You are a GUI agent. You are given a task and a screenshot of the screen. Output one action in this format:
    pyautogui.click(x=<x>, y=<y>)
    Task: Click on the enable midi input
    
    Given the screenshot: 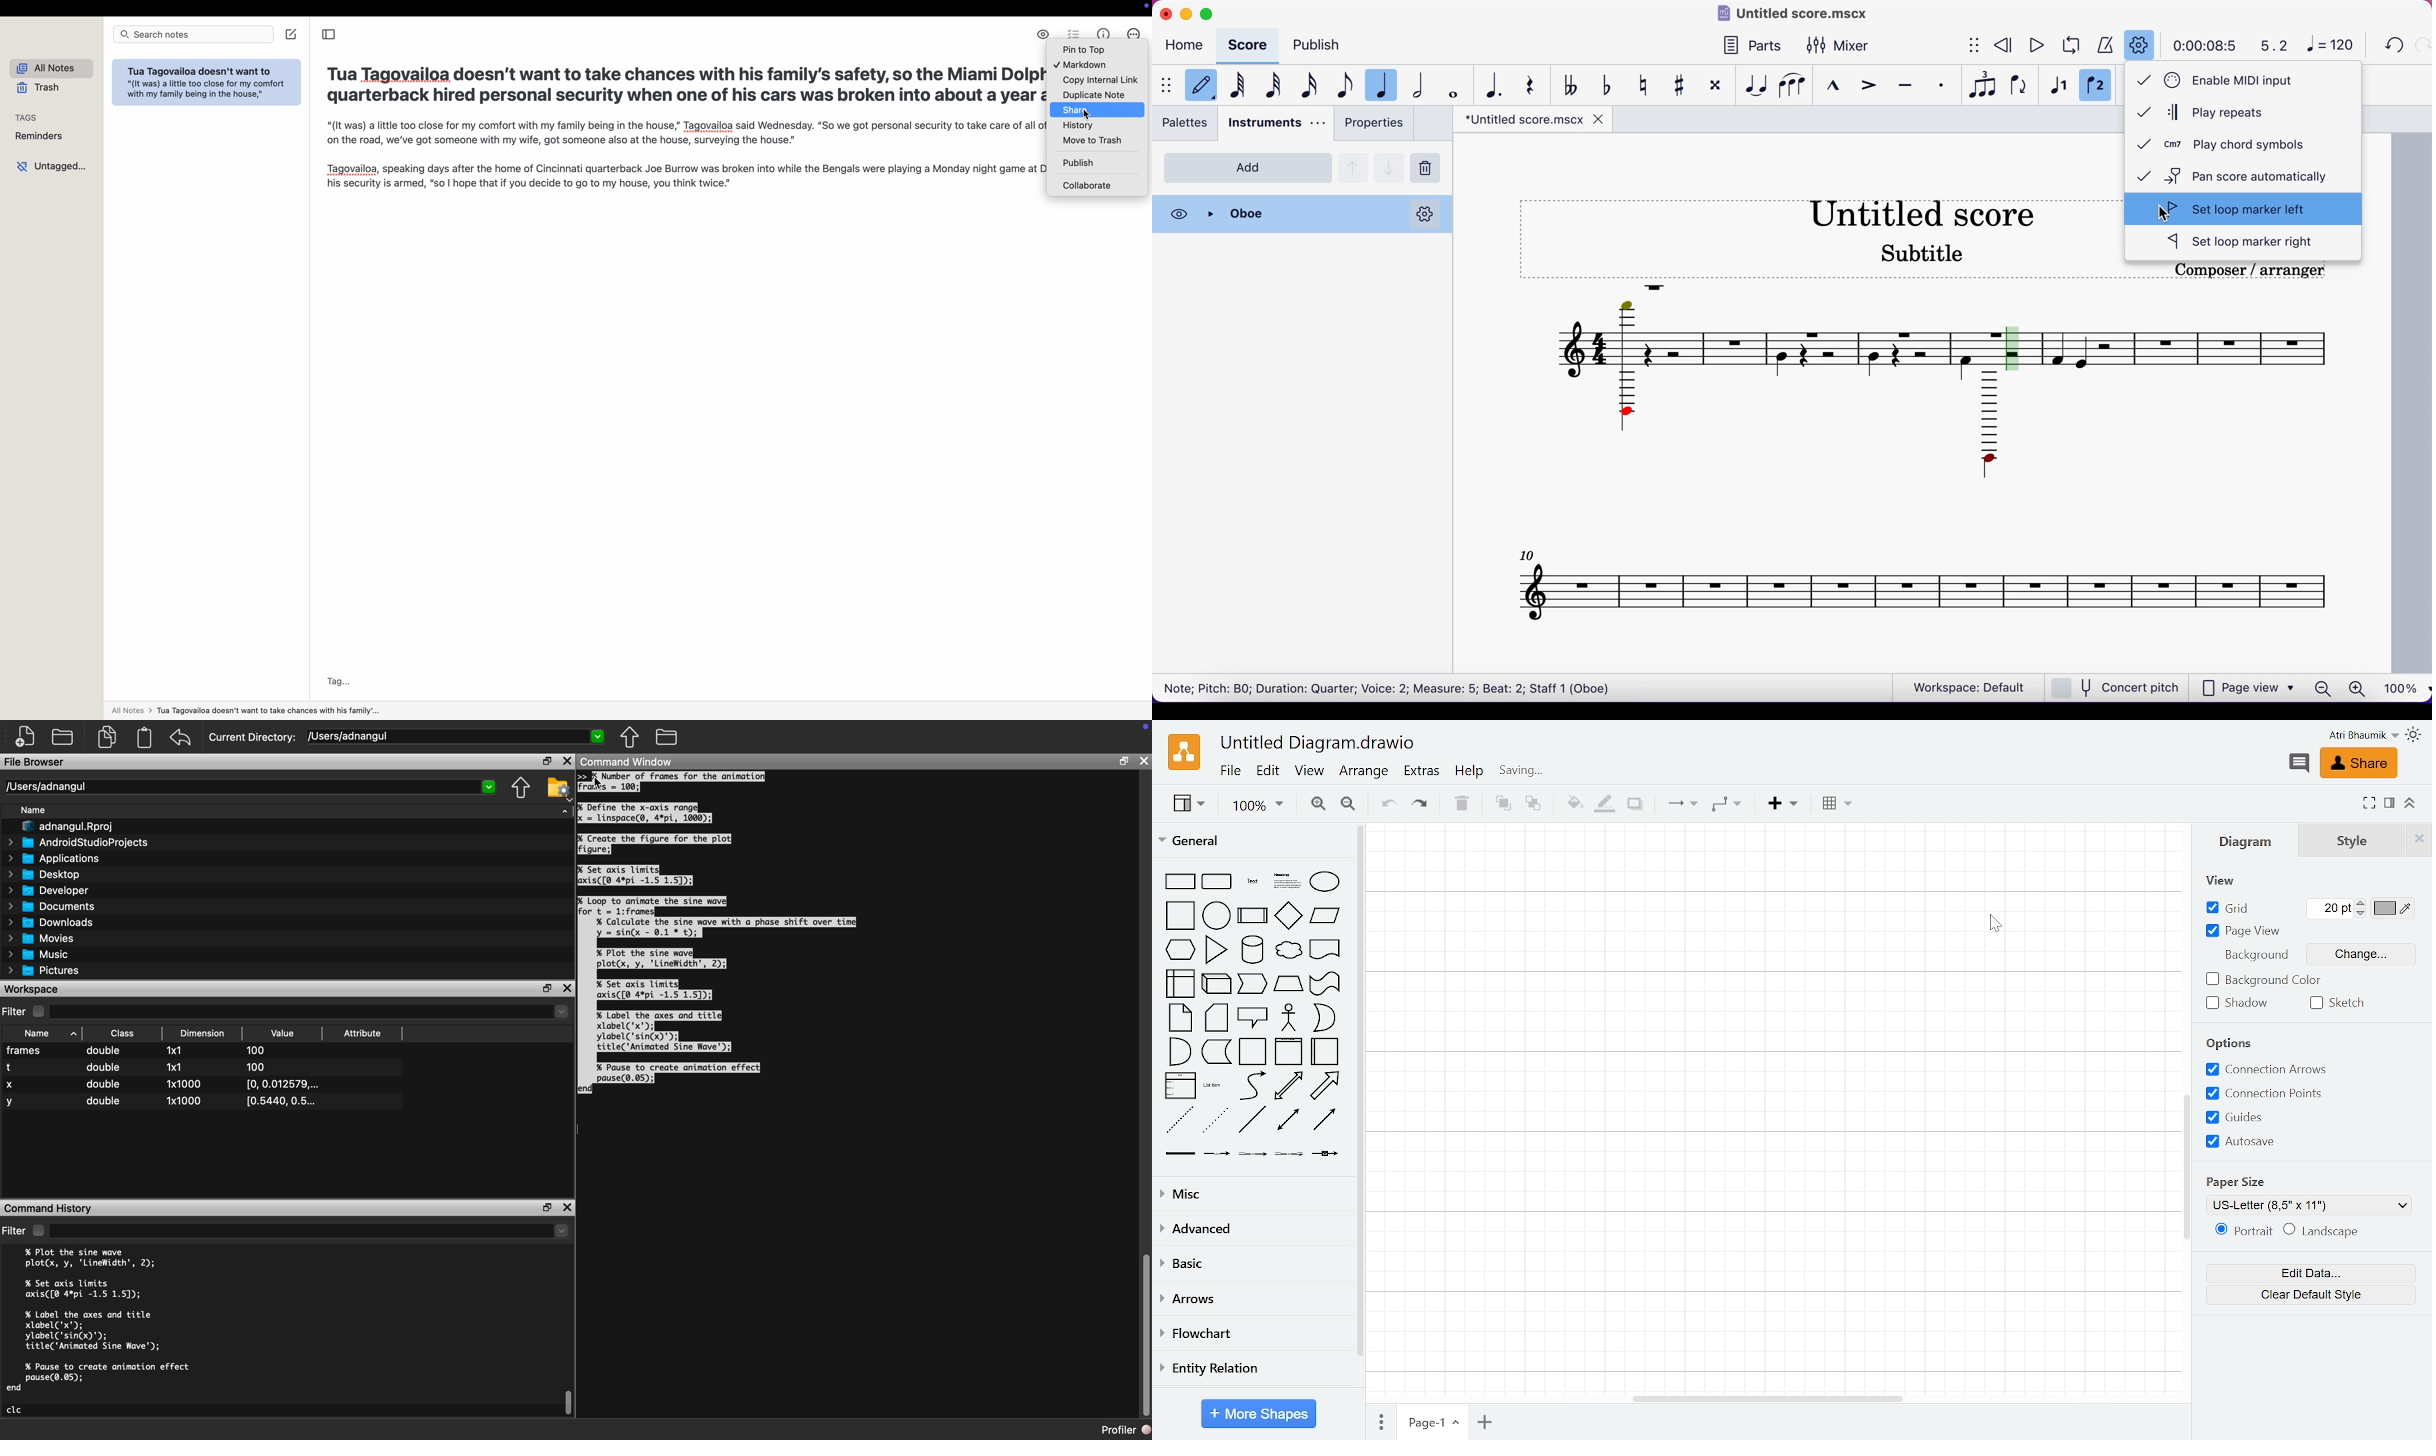 What is the action you would take?
    pyautogui.click(x=2230, y=80)
    